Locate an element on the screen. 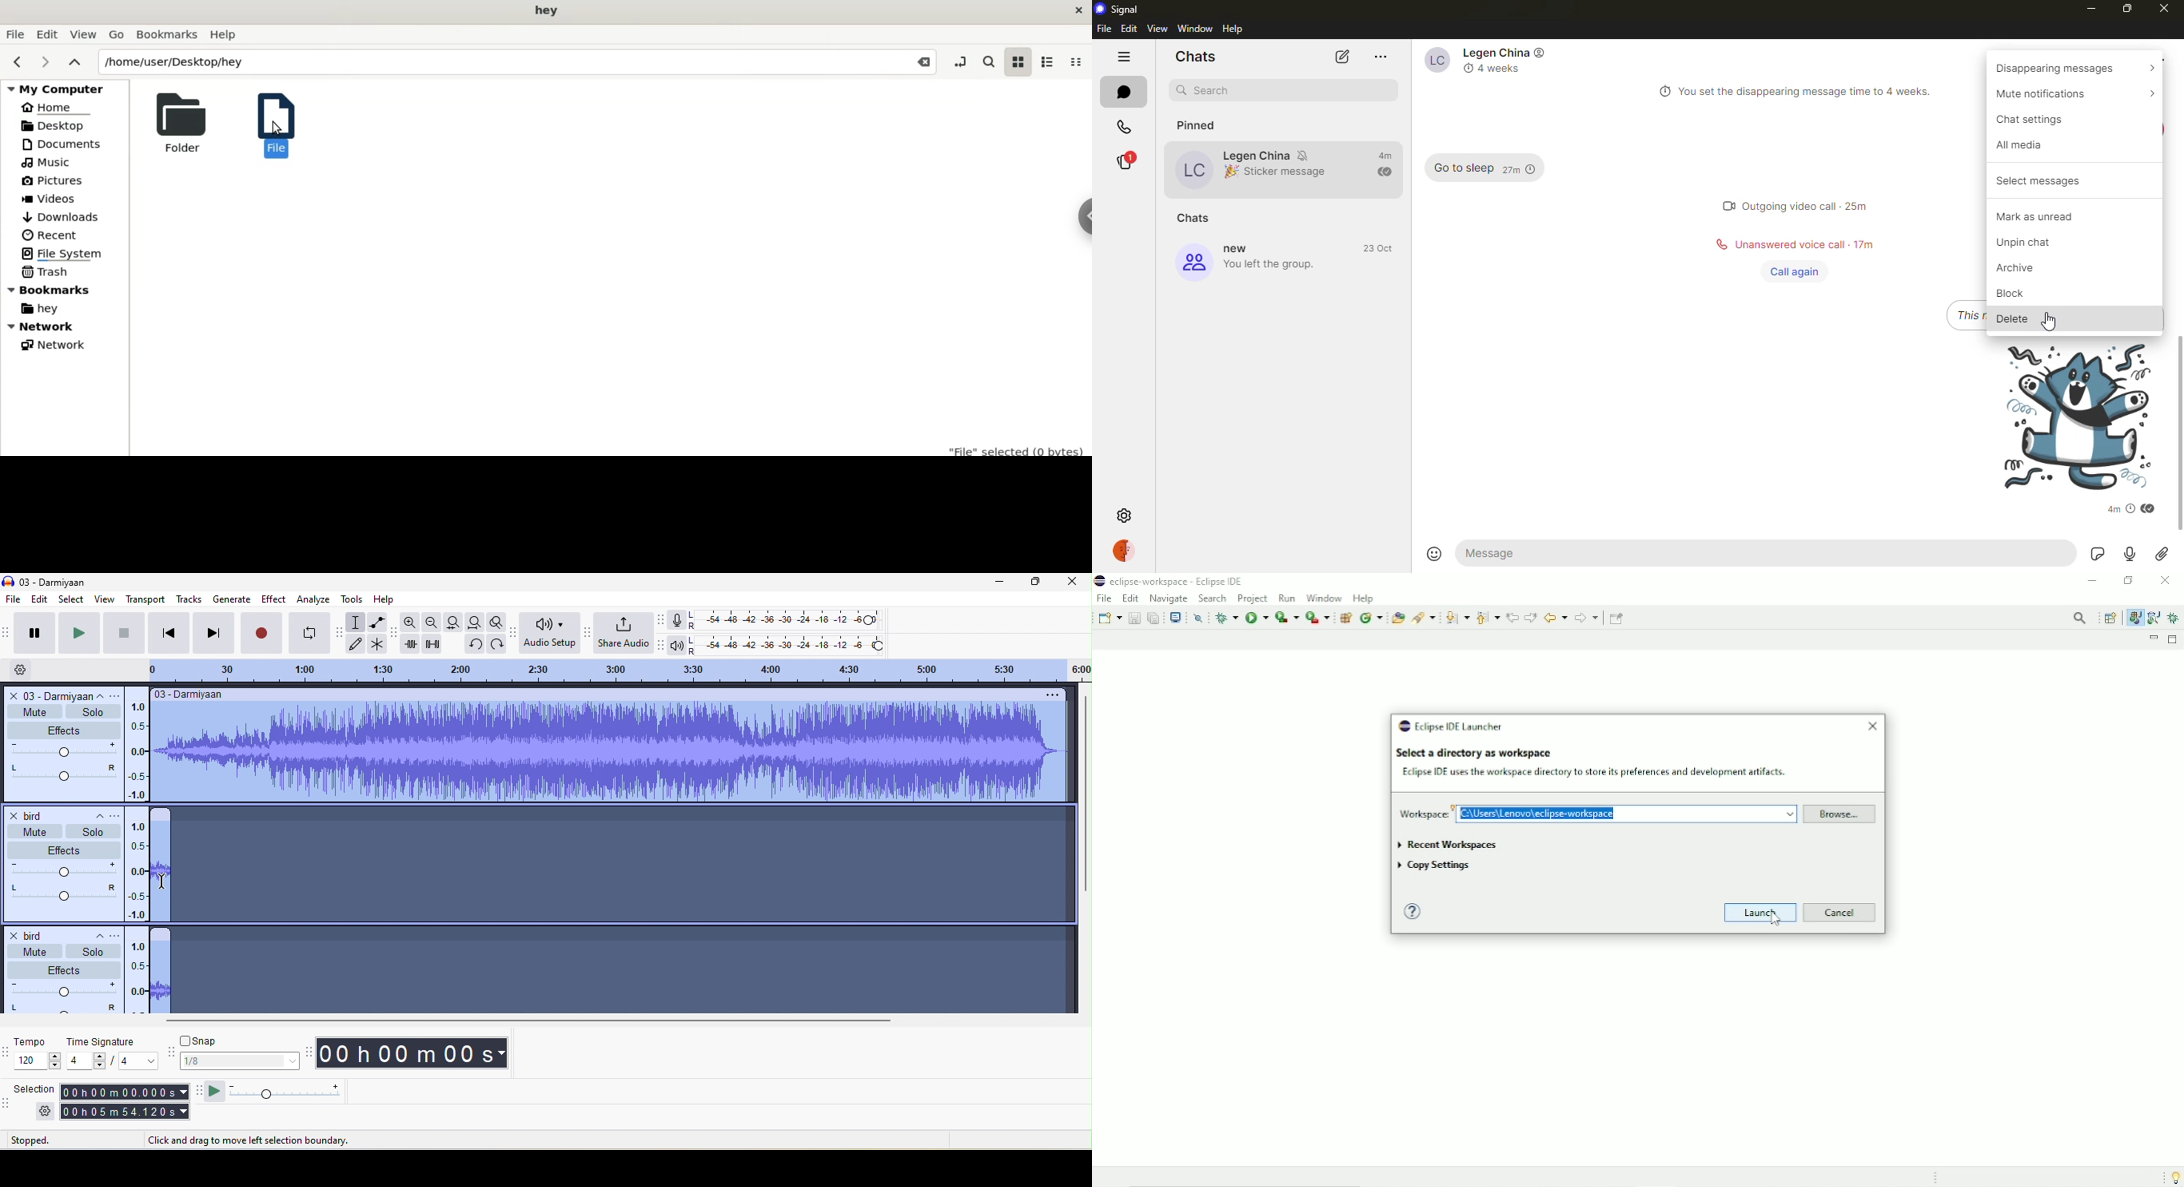 The width and height of the screenshot is (2184, 1204). Next edit location is located at coordinates (1531, 617).